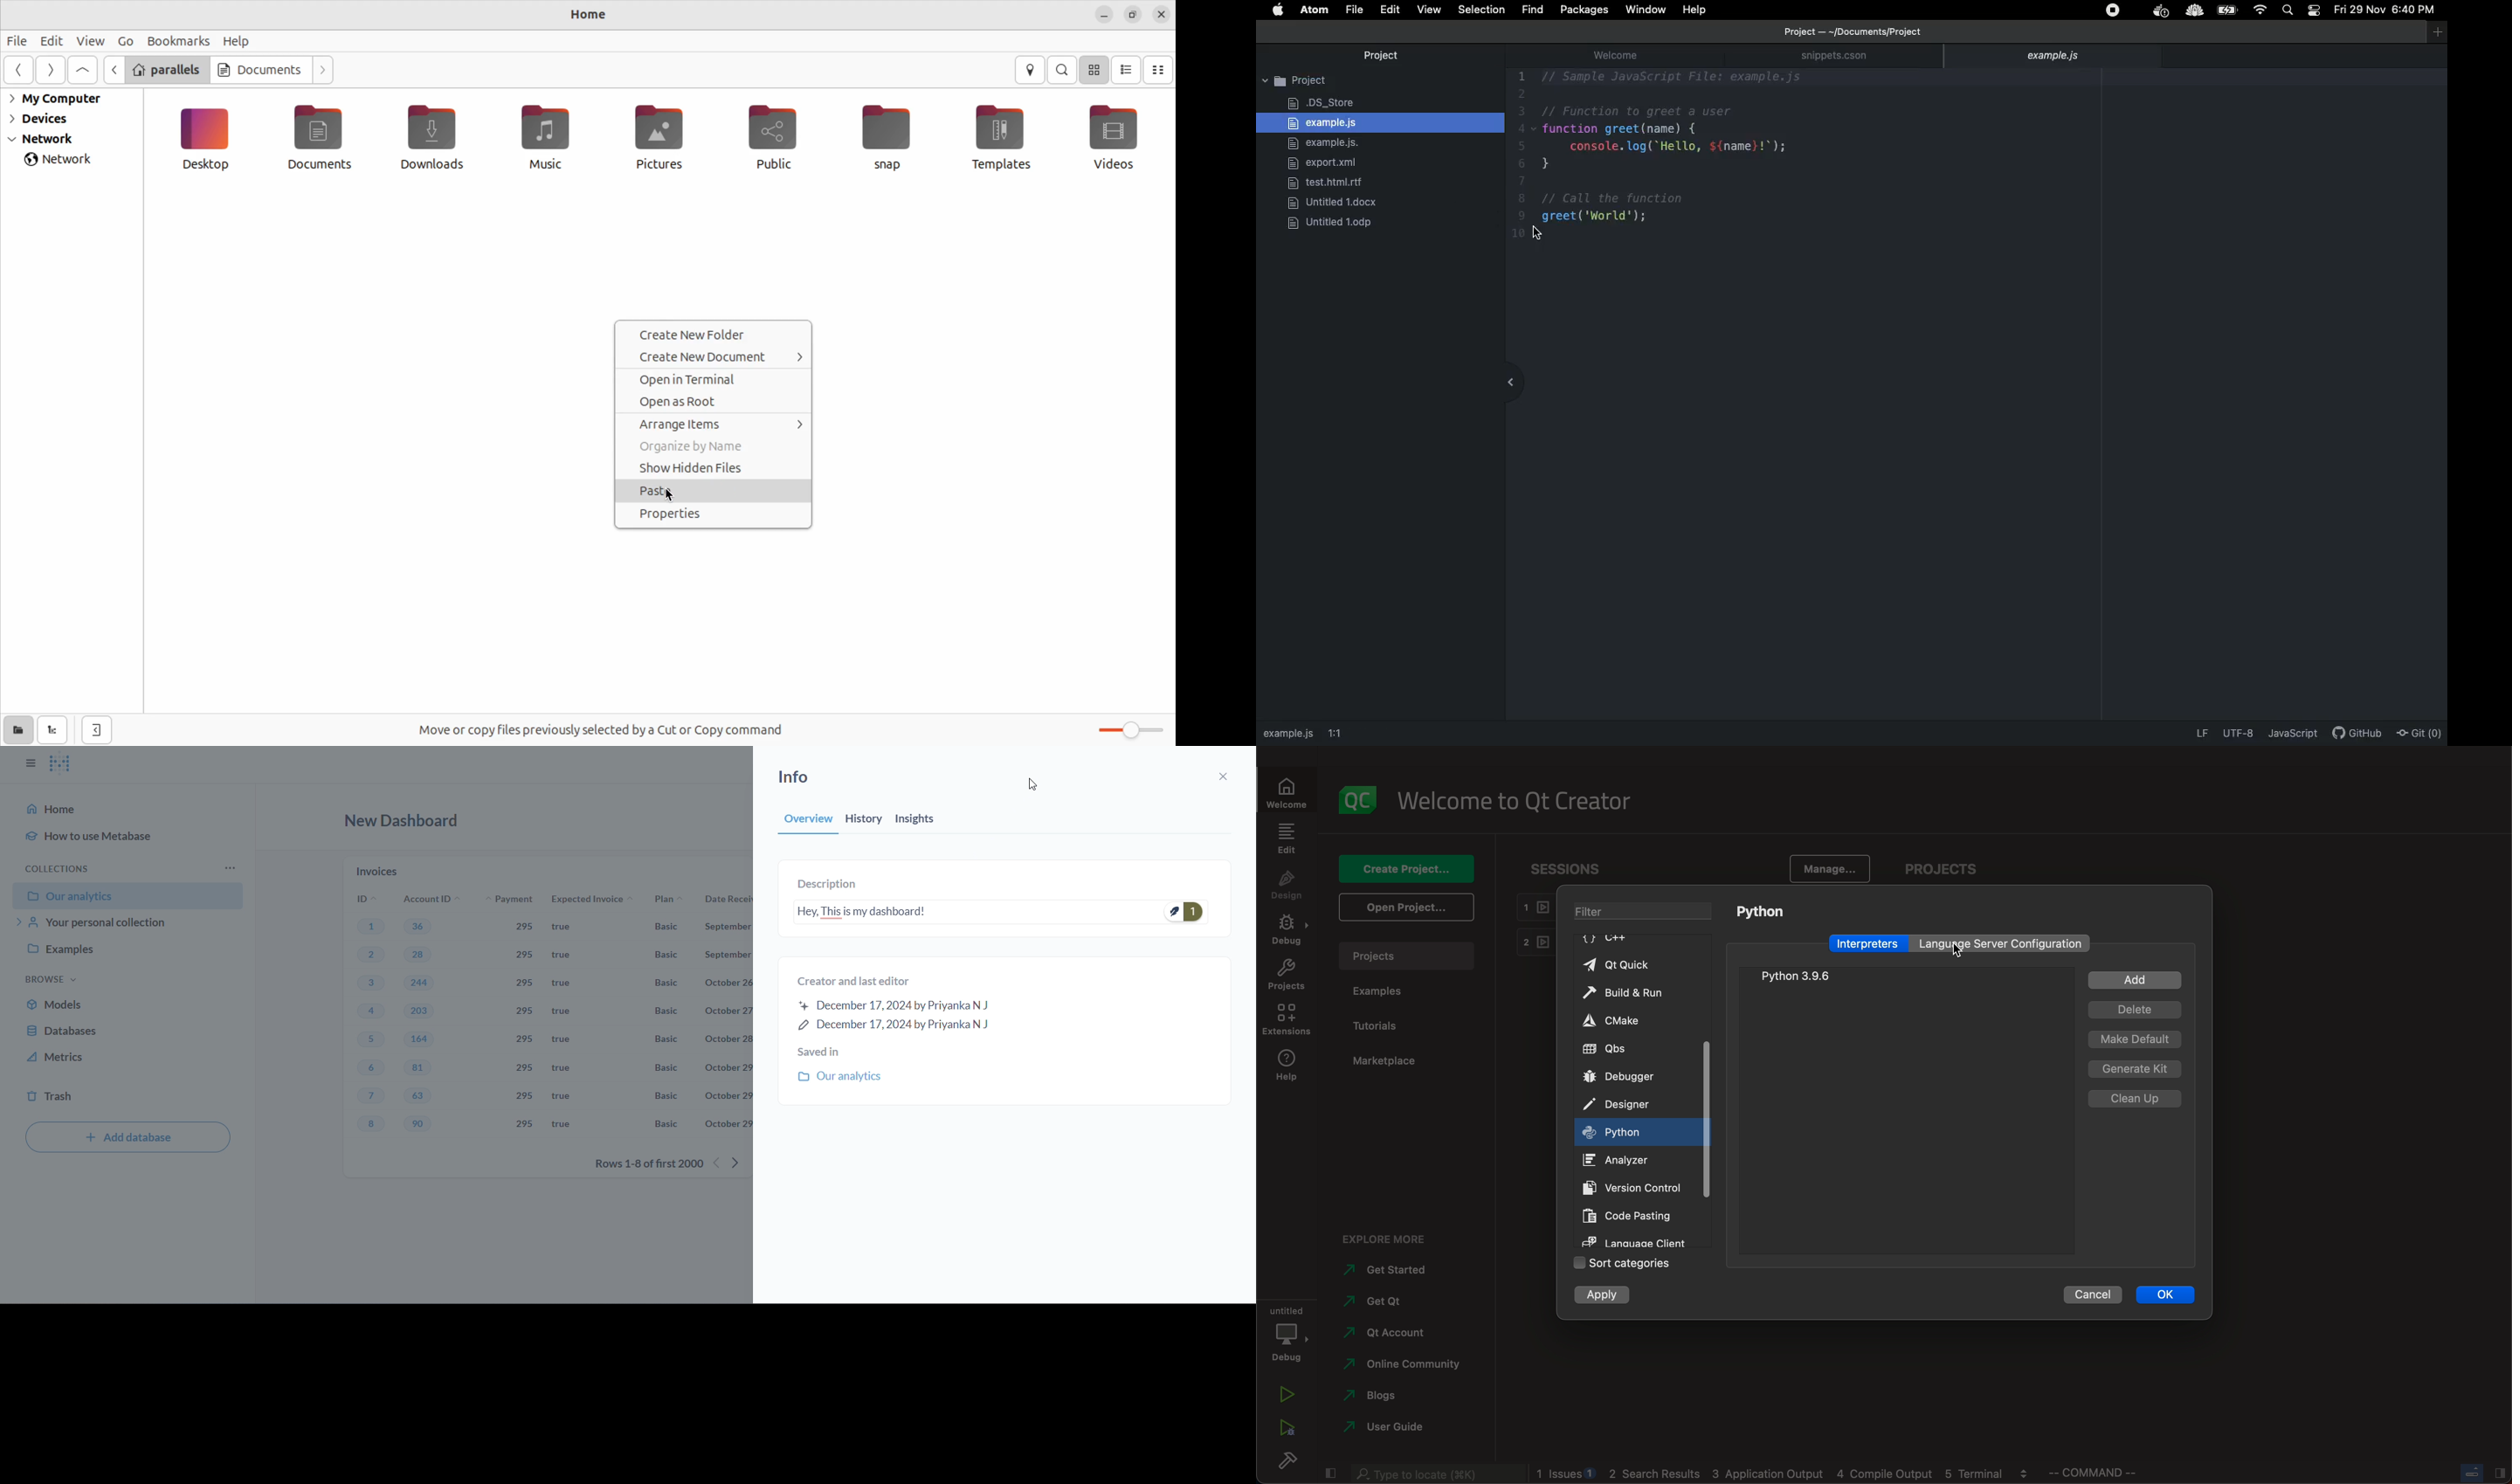 The width and height of the screenshot is (2520, 1484). What do you see at coordinates (2134, 1010) in the screenshot?
I see `delete` at bounding box center [2134, 1010].